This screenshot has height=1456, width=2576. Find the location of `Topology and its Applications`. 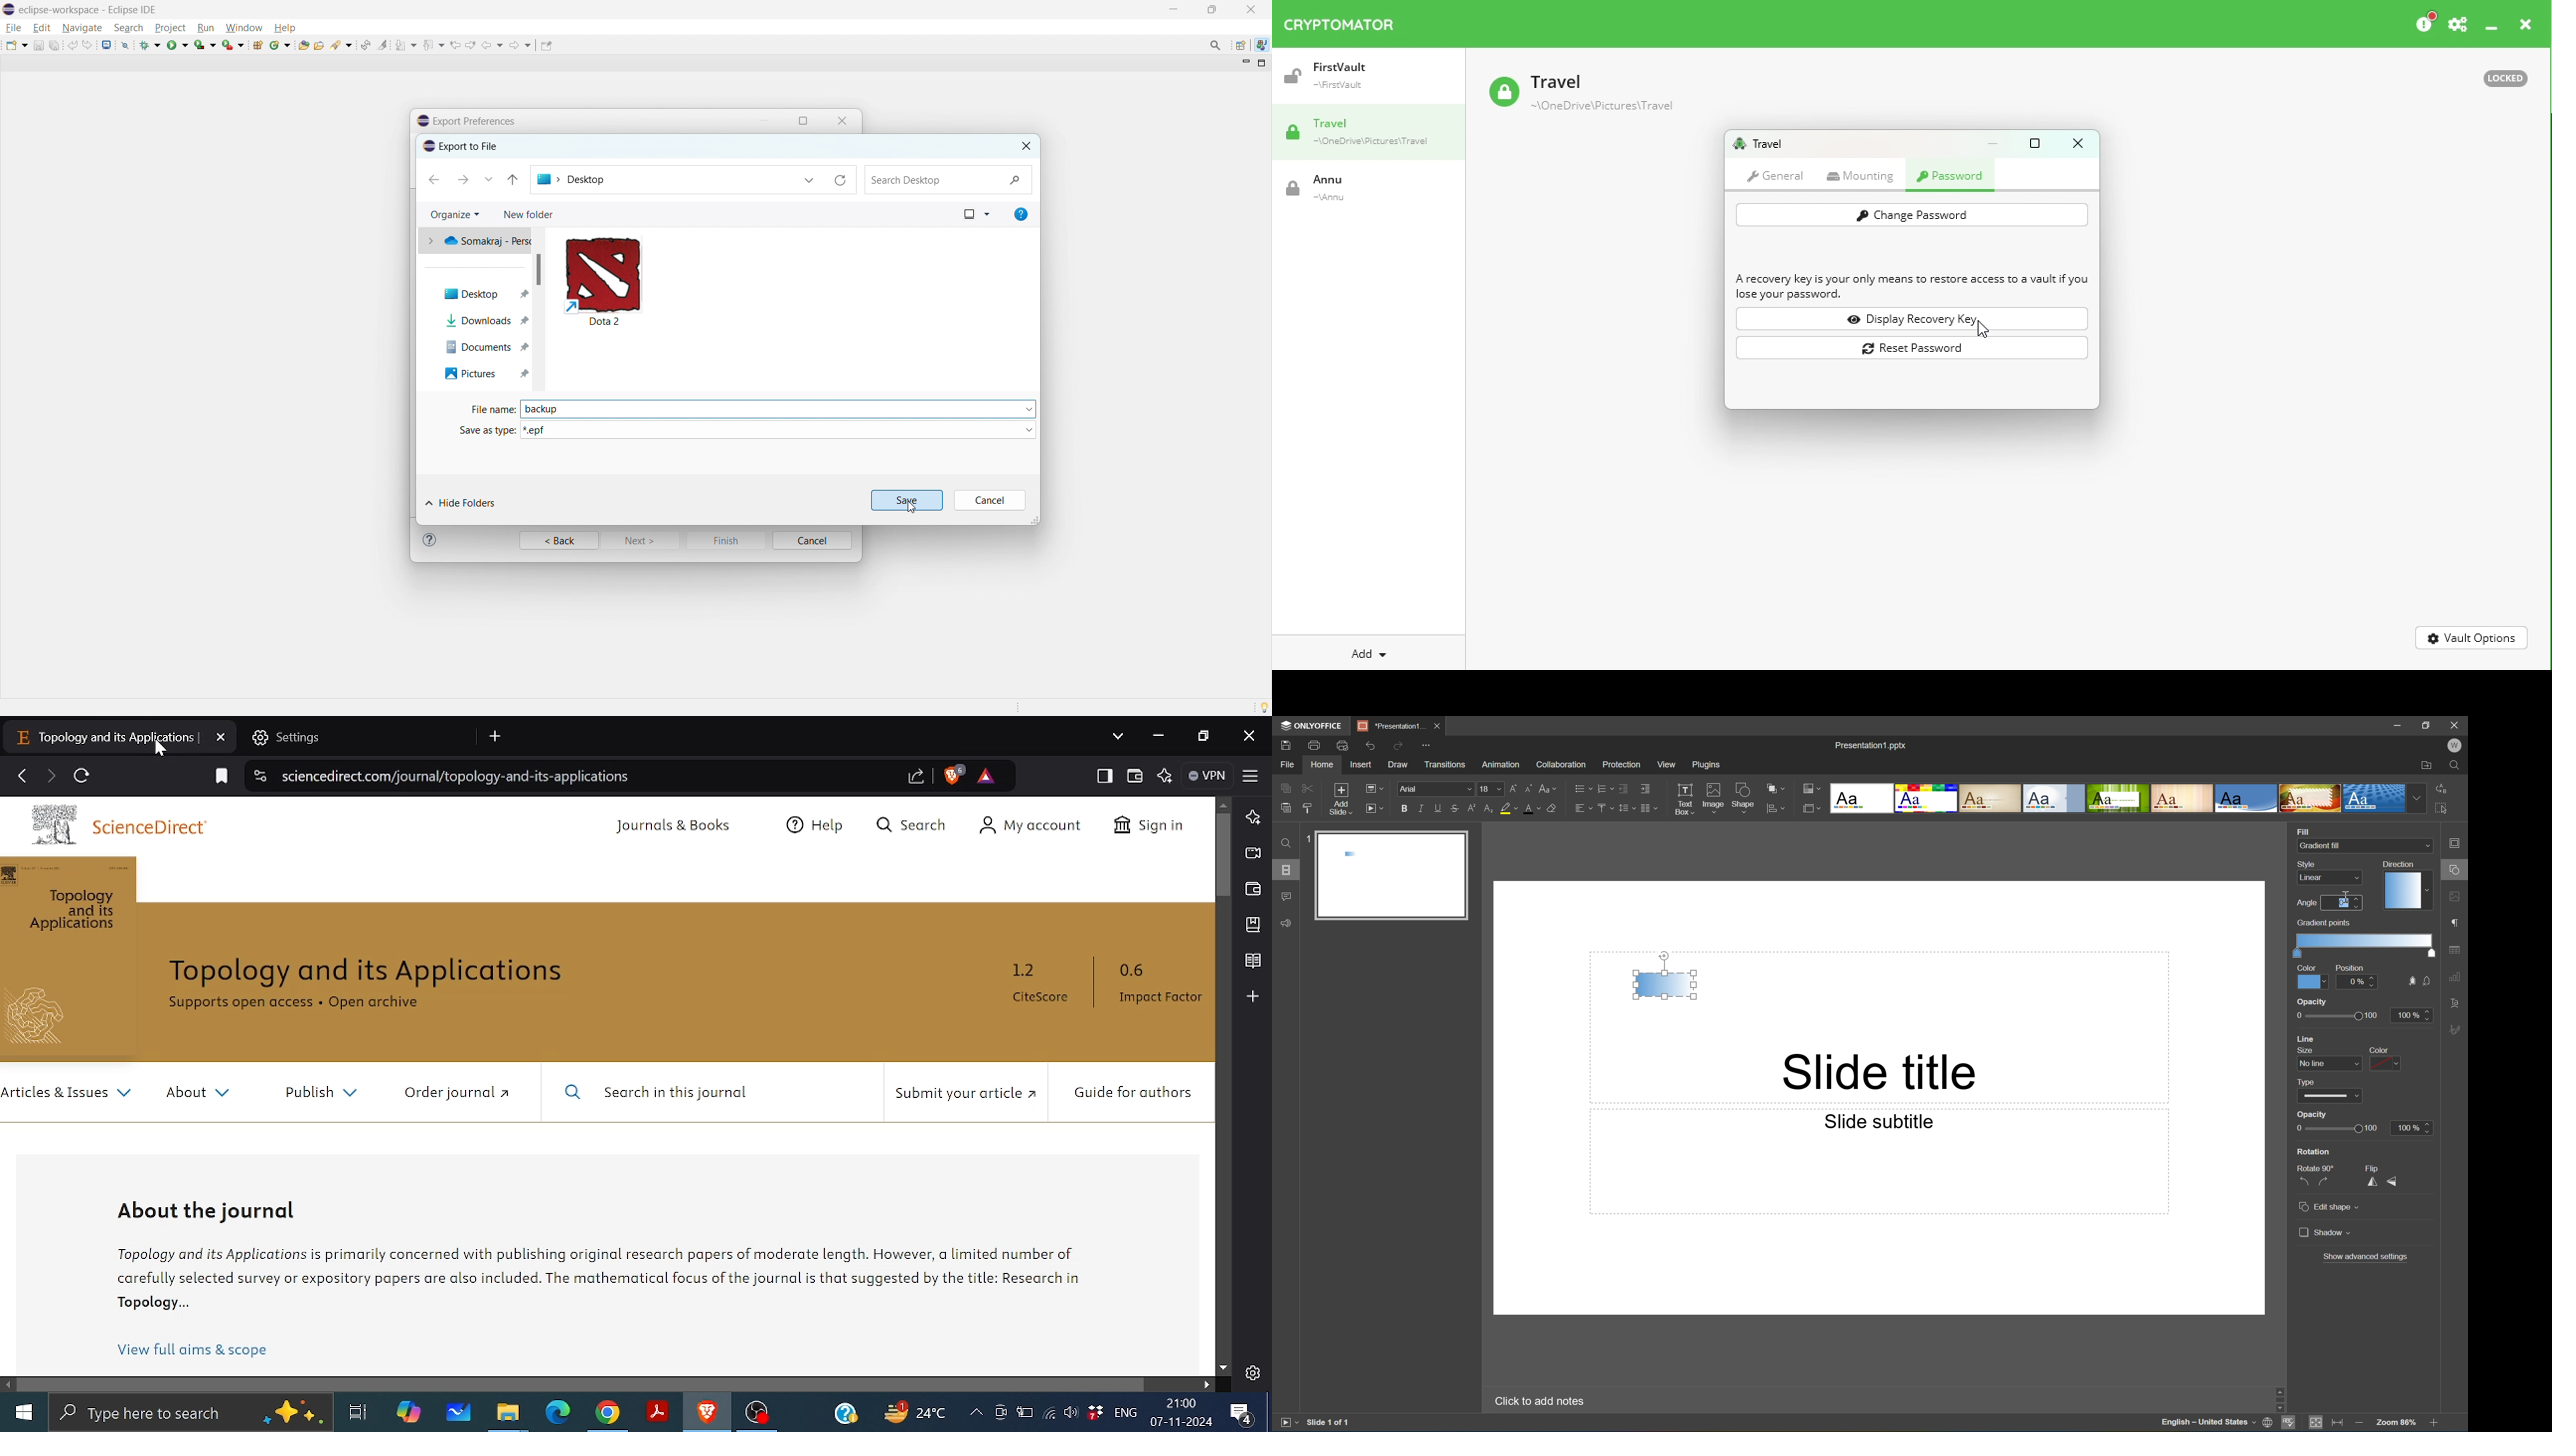

Topology and its Applications is located at coordinates (78, 911).